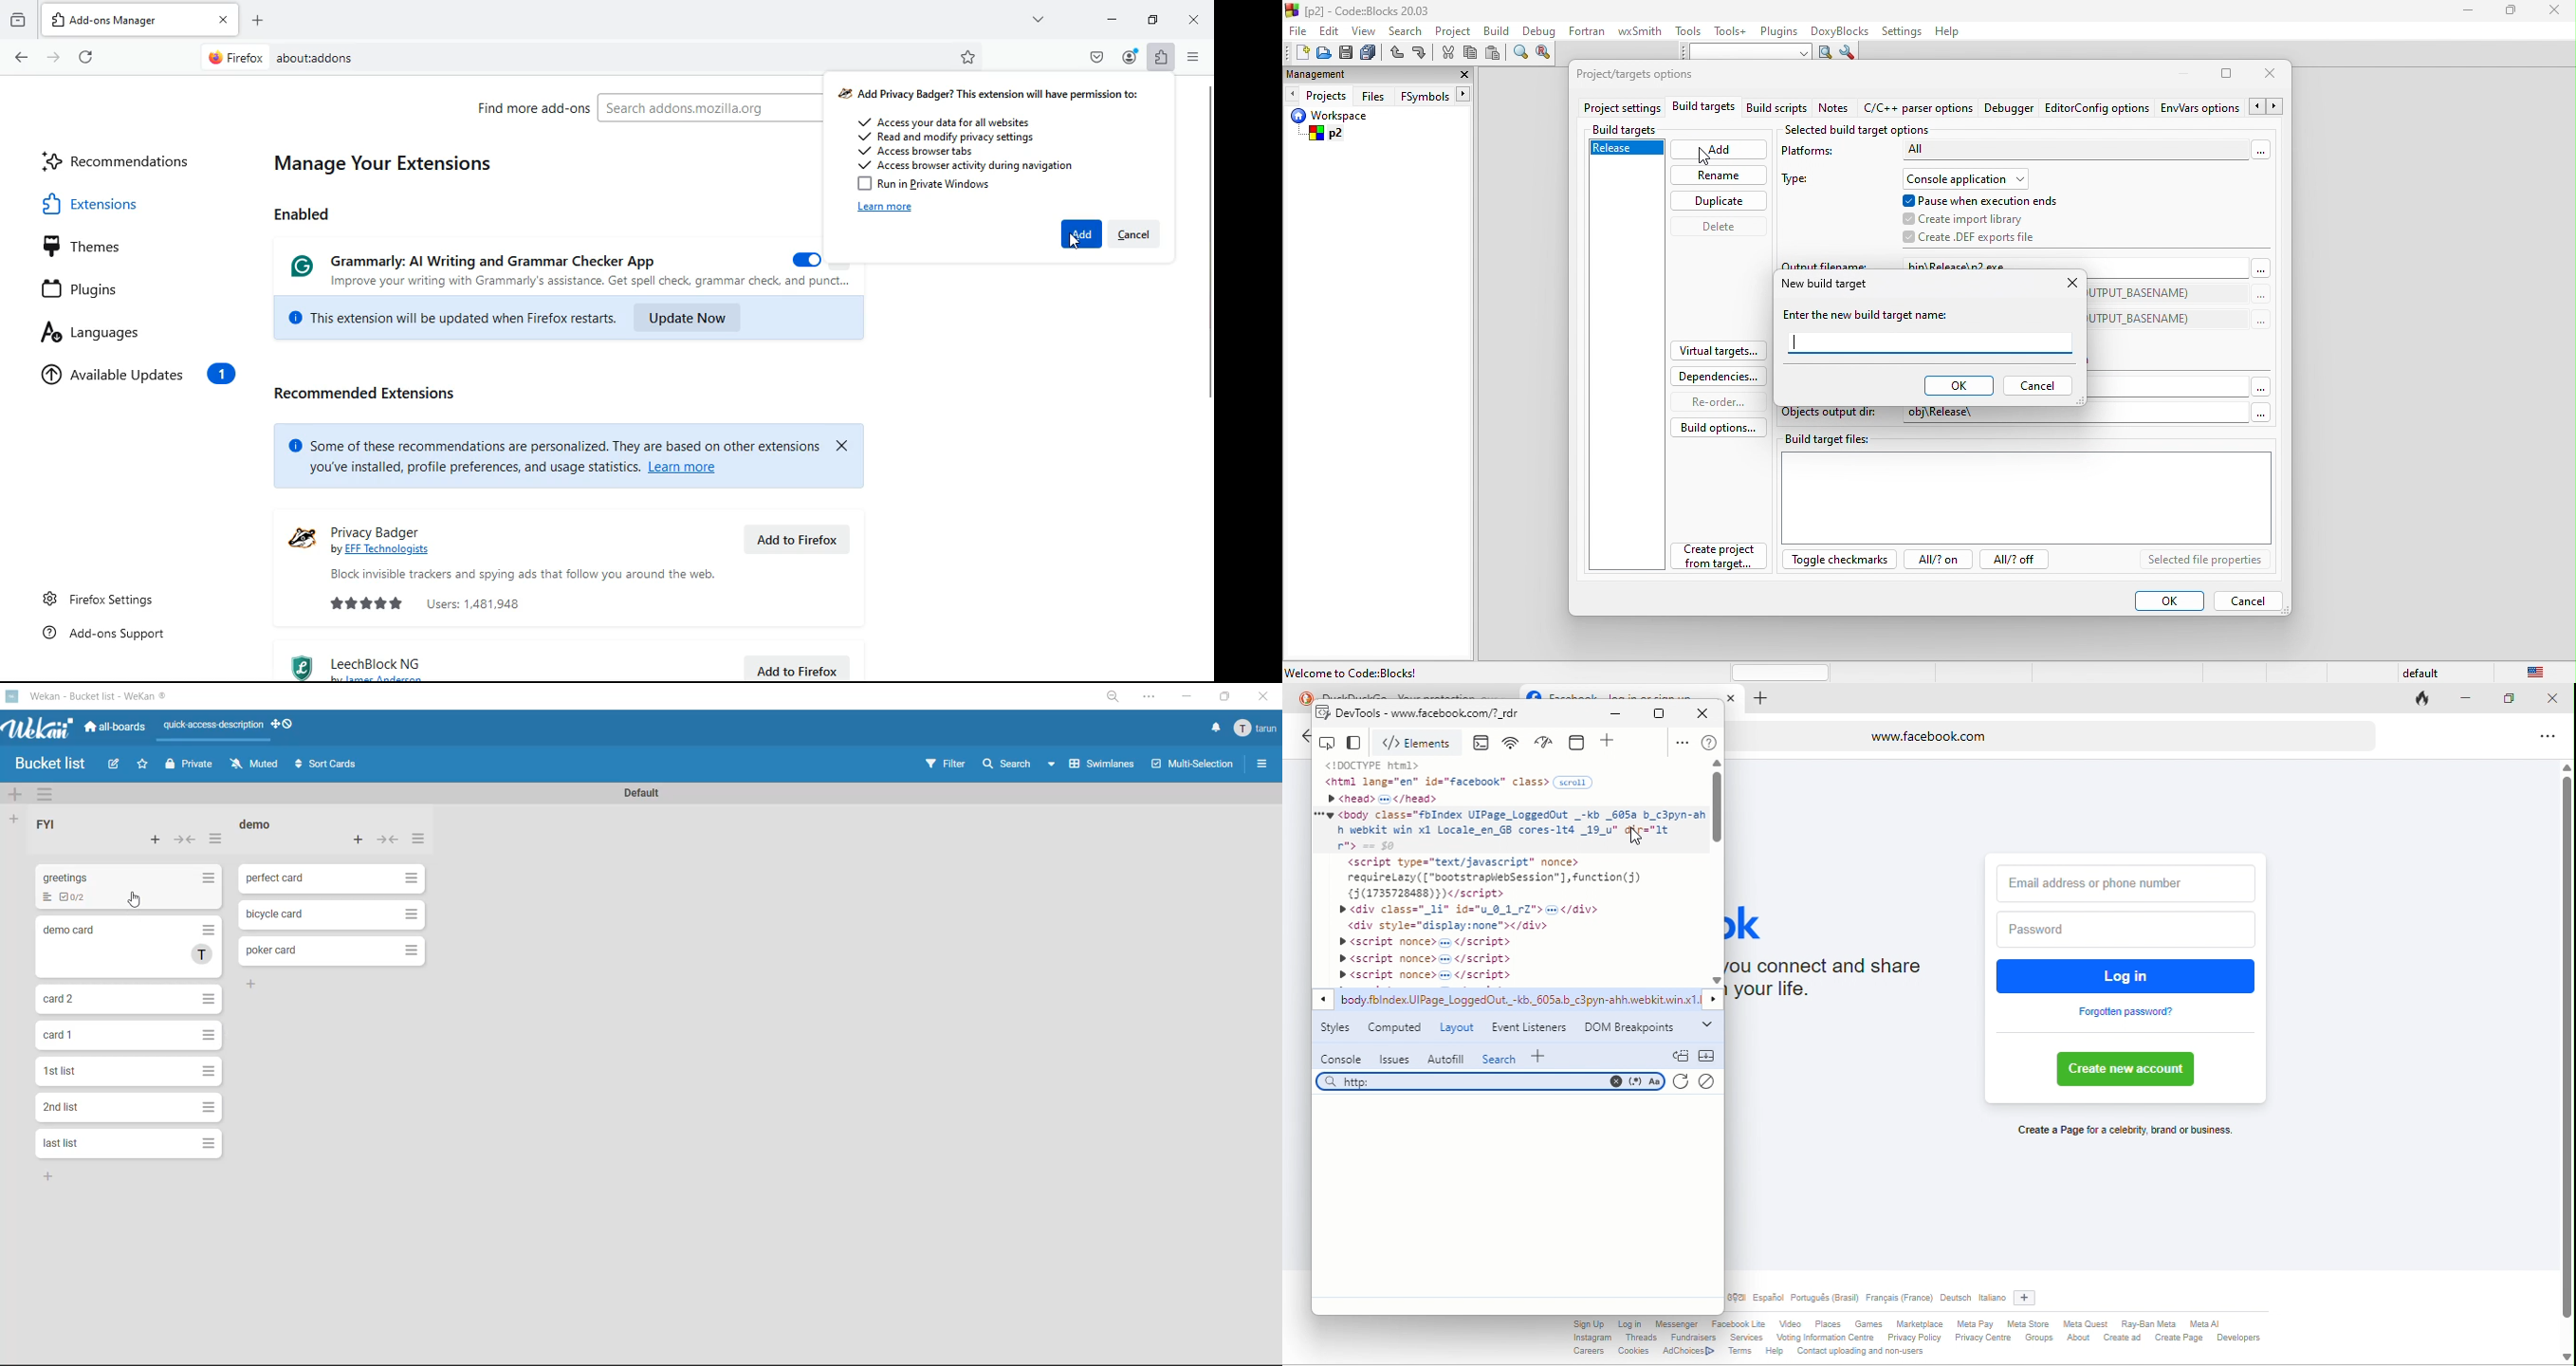  What do you see at coordinates (2212, 561) in the screenshot?
I see `selected file properties` at bounding box center [2212, 561].